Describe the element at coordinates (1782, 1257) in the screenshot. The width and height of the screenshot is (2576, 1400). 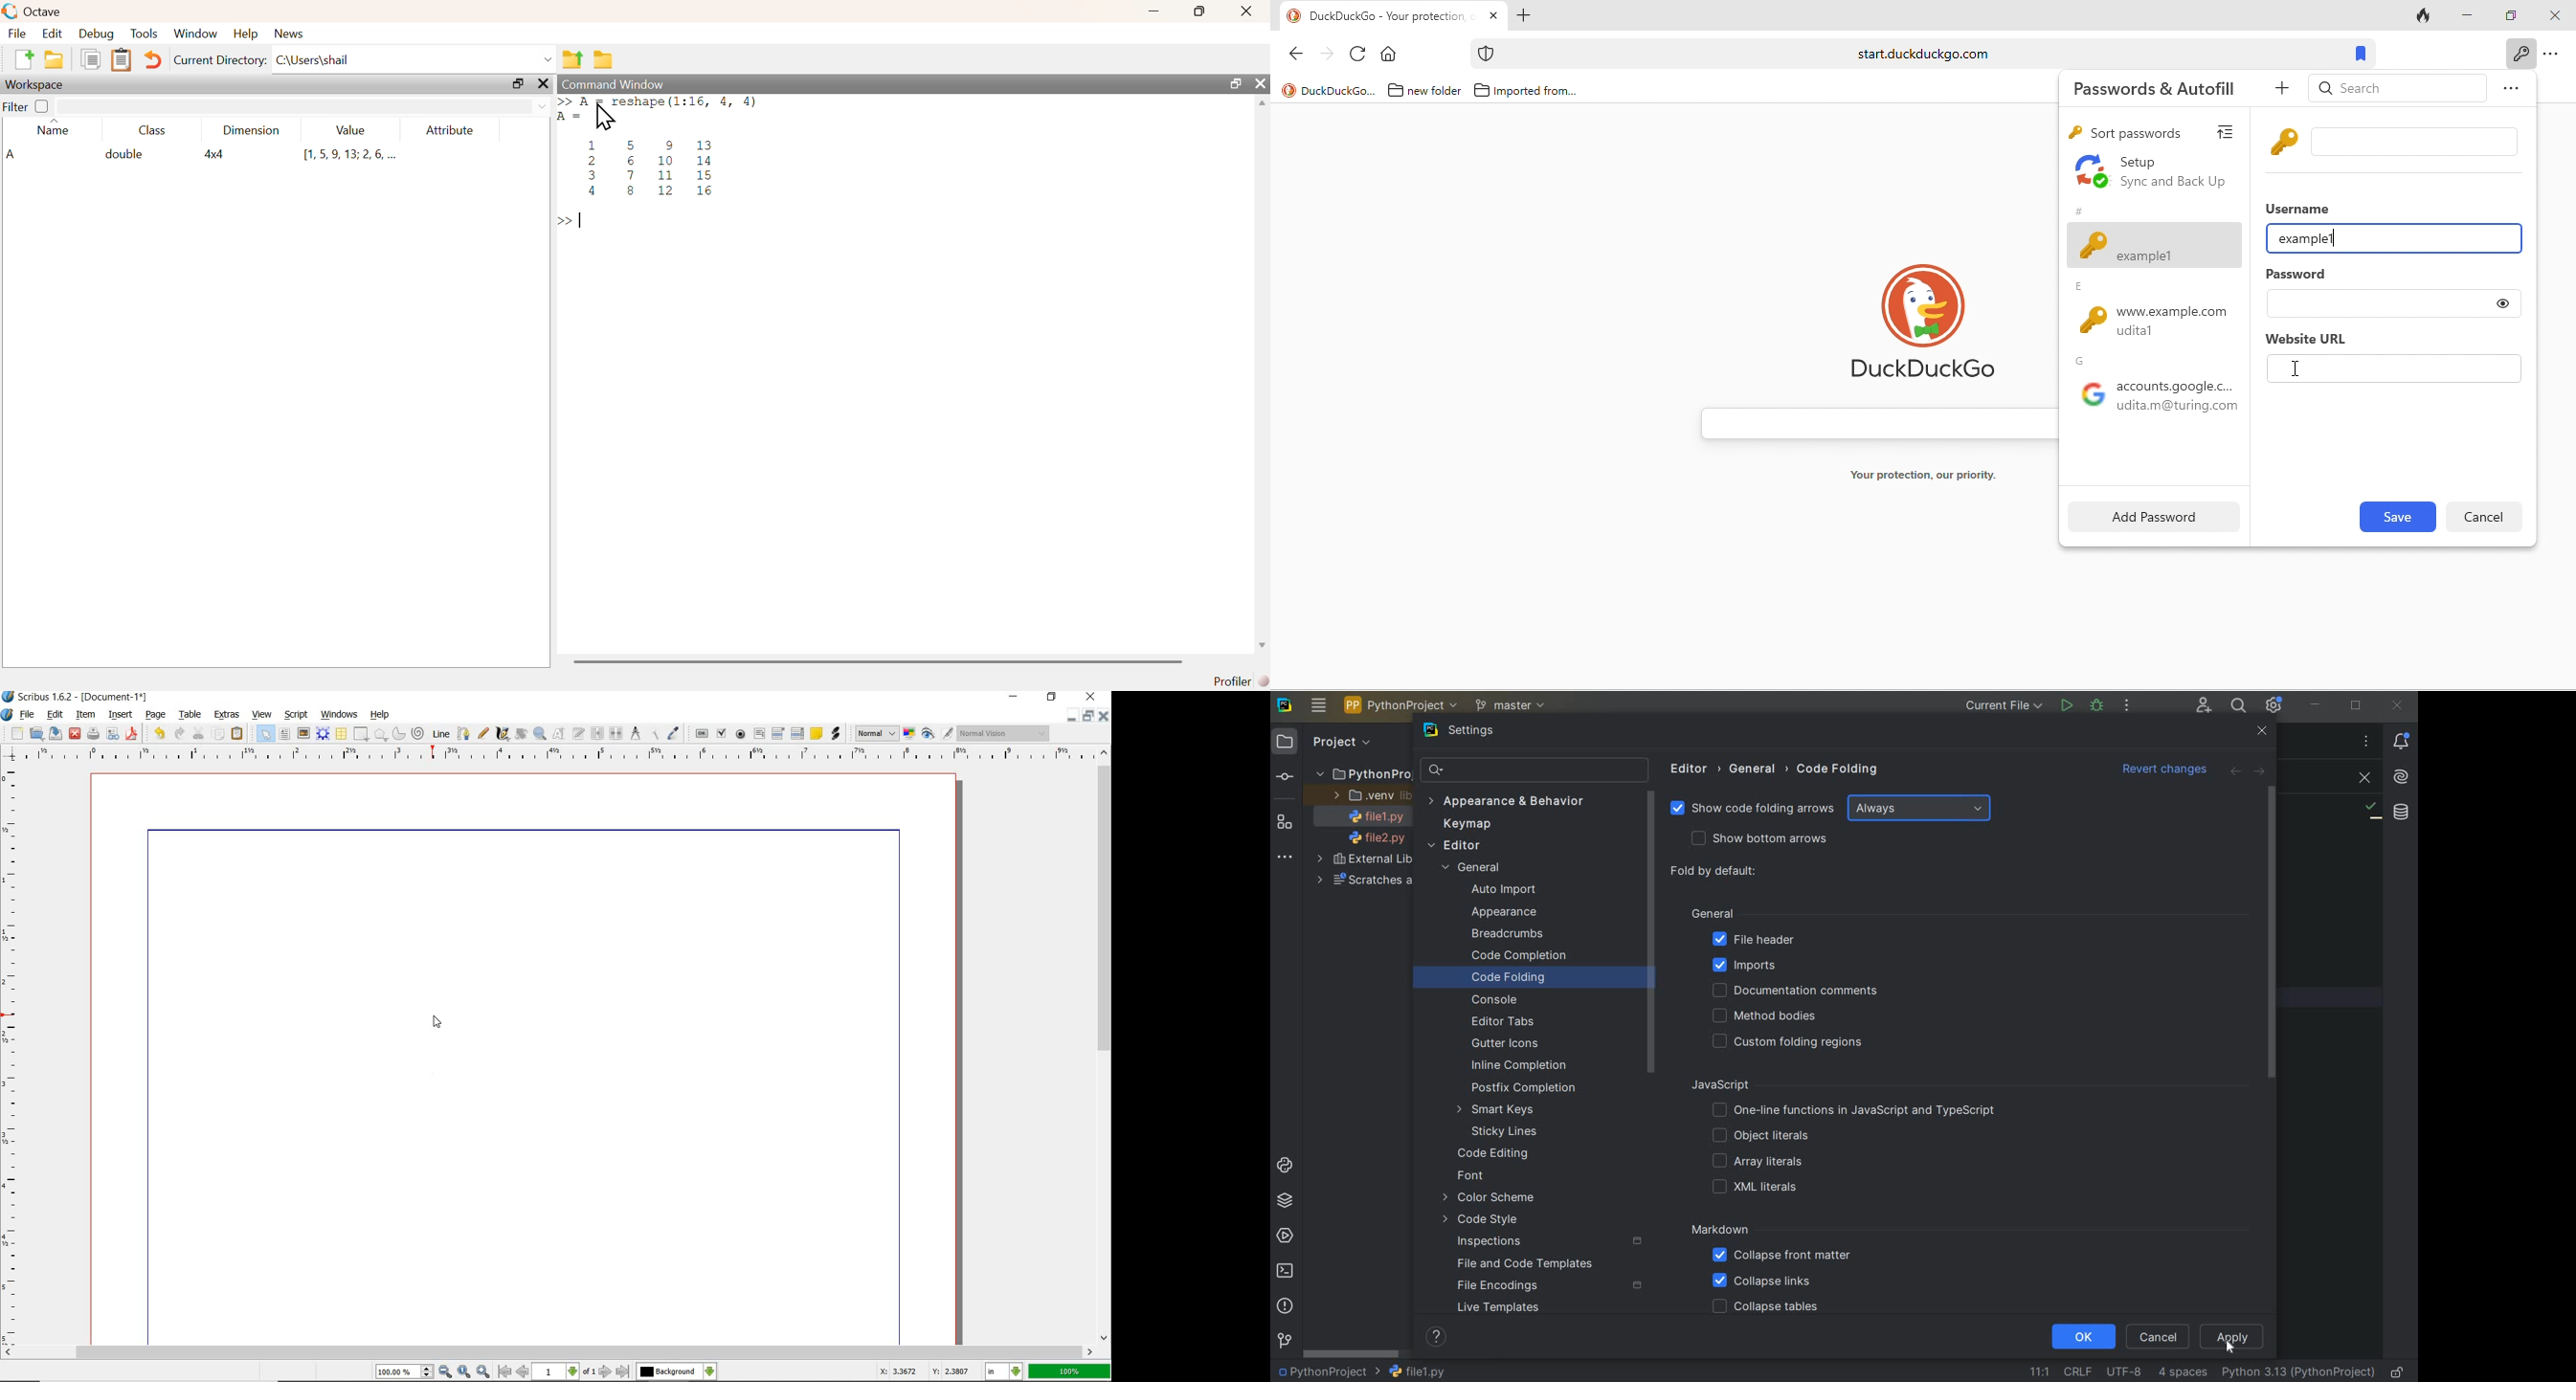
I see `COLLAPSE FRONT MATTER` at that location.